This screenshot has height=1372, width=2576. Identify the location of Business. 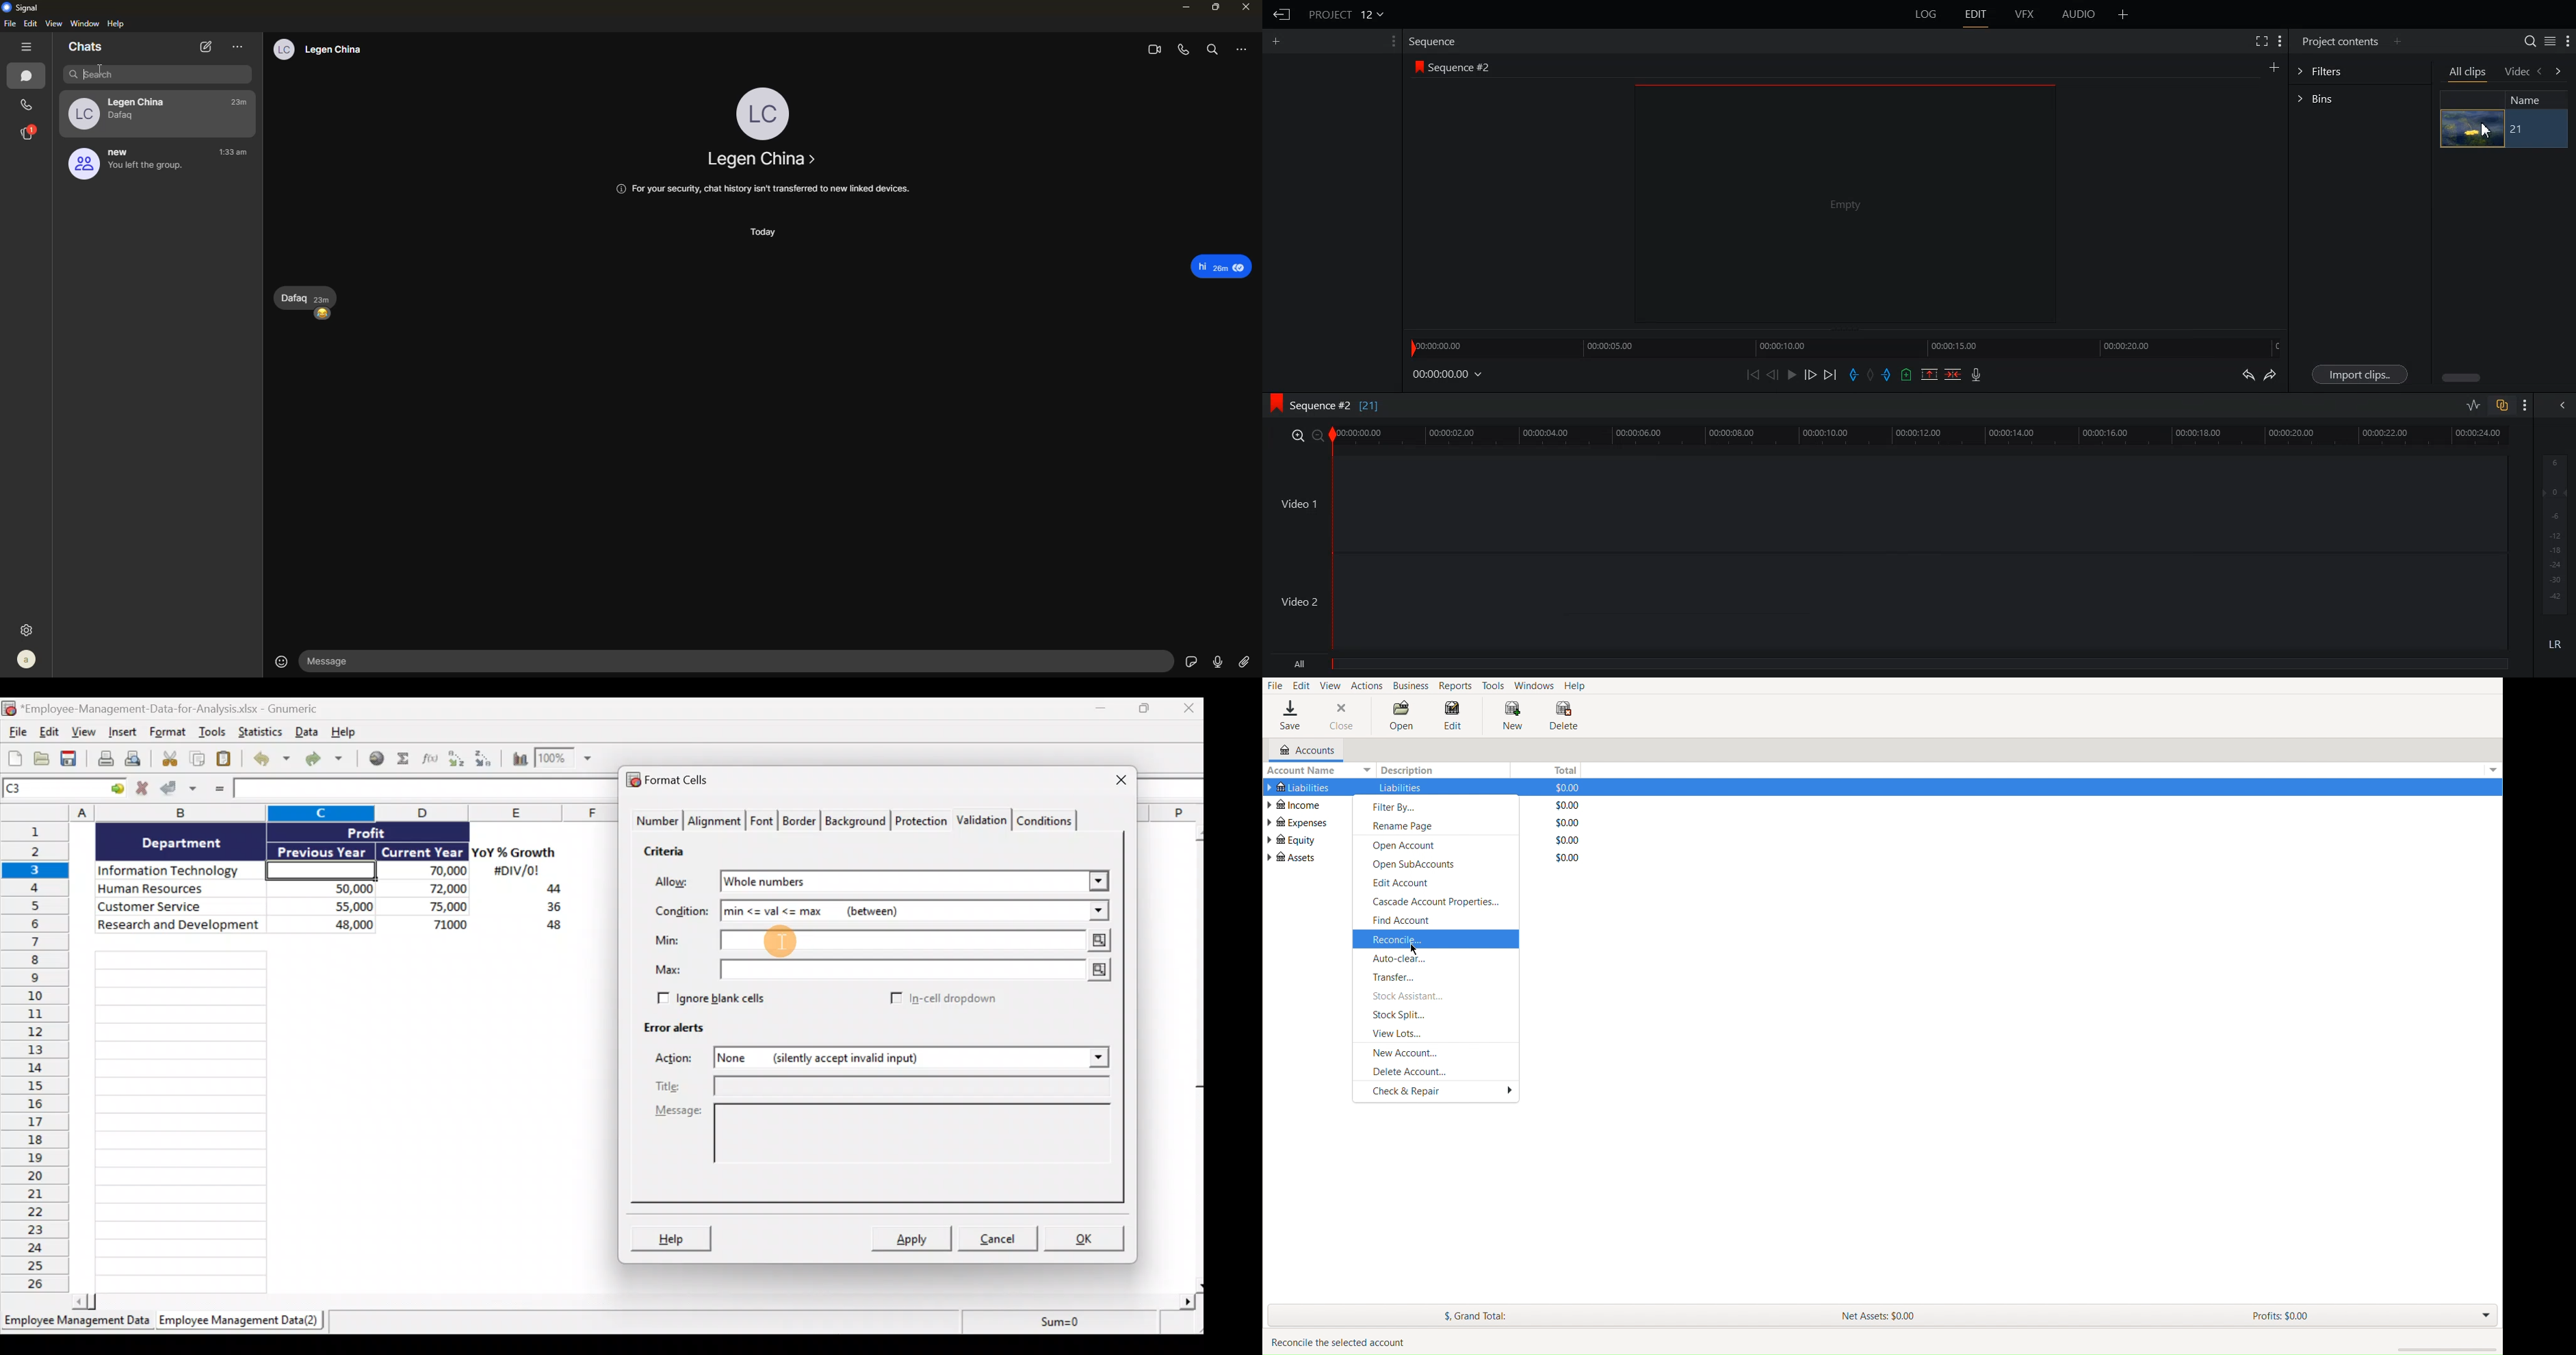
(1411, 687).